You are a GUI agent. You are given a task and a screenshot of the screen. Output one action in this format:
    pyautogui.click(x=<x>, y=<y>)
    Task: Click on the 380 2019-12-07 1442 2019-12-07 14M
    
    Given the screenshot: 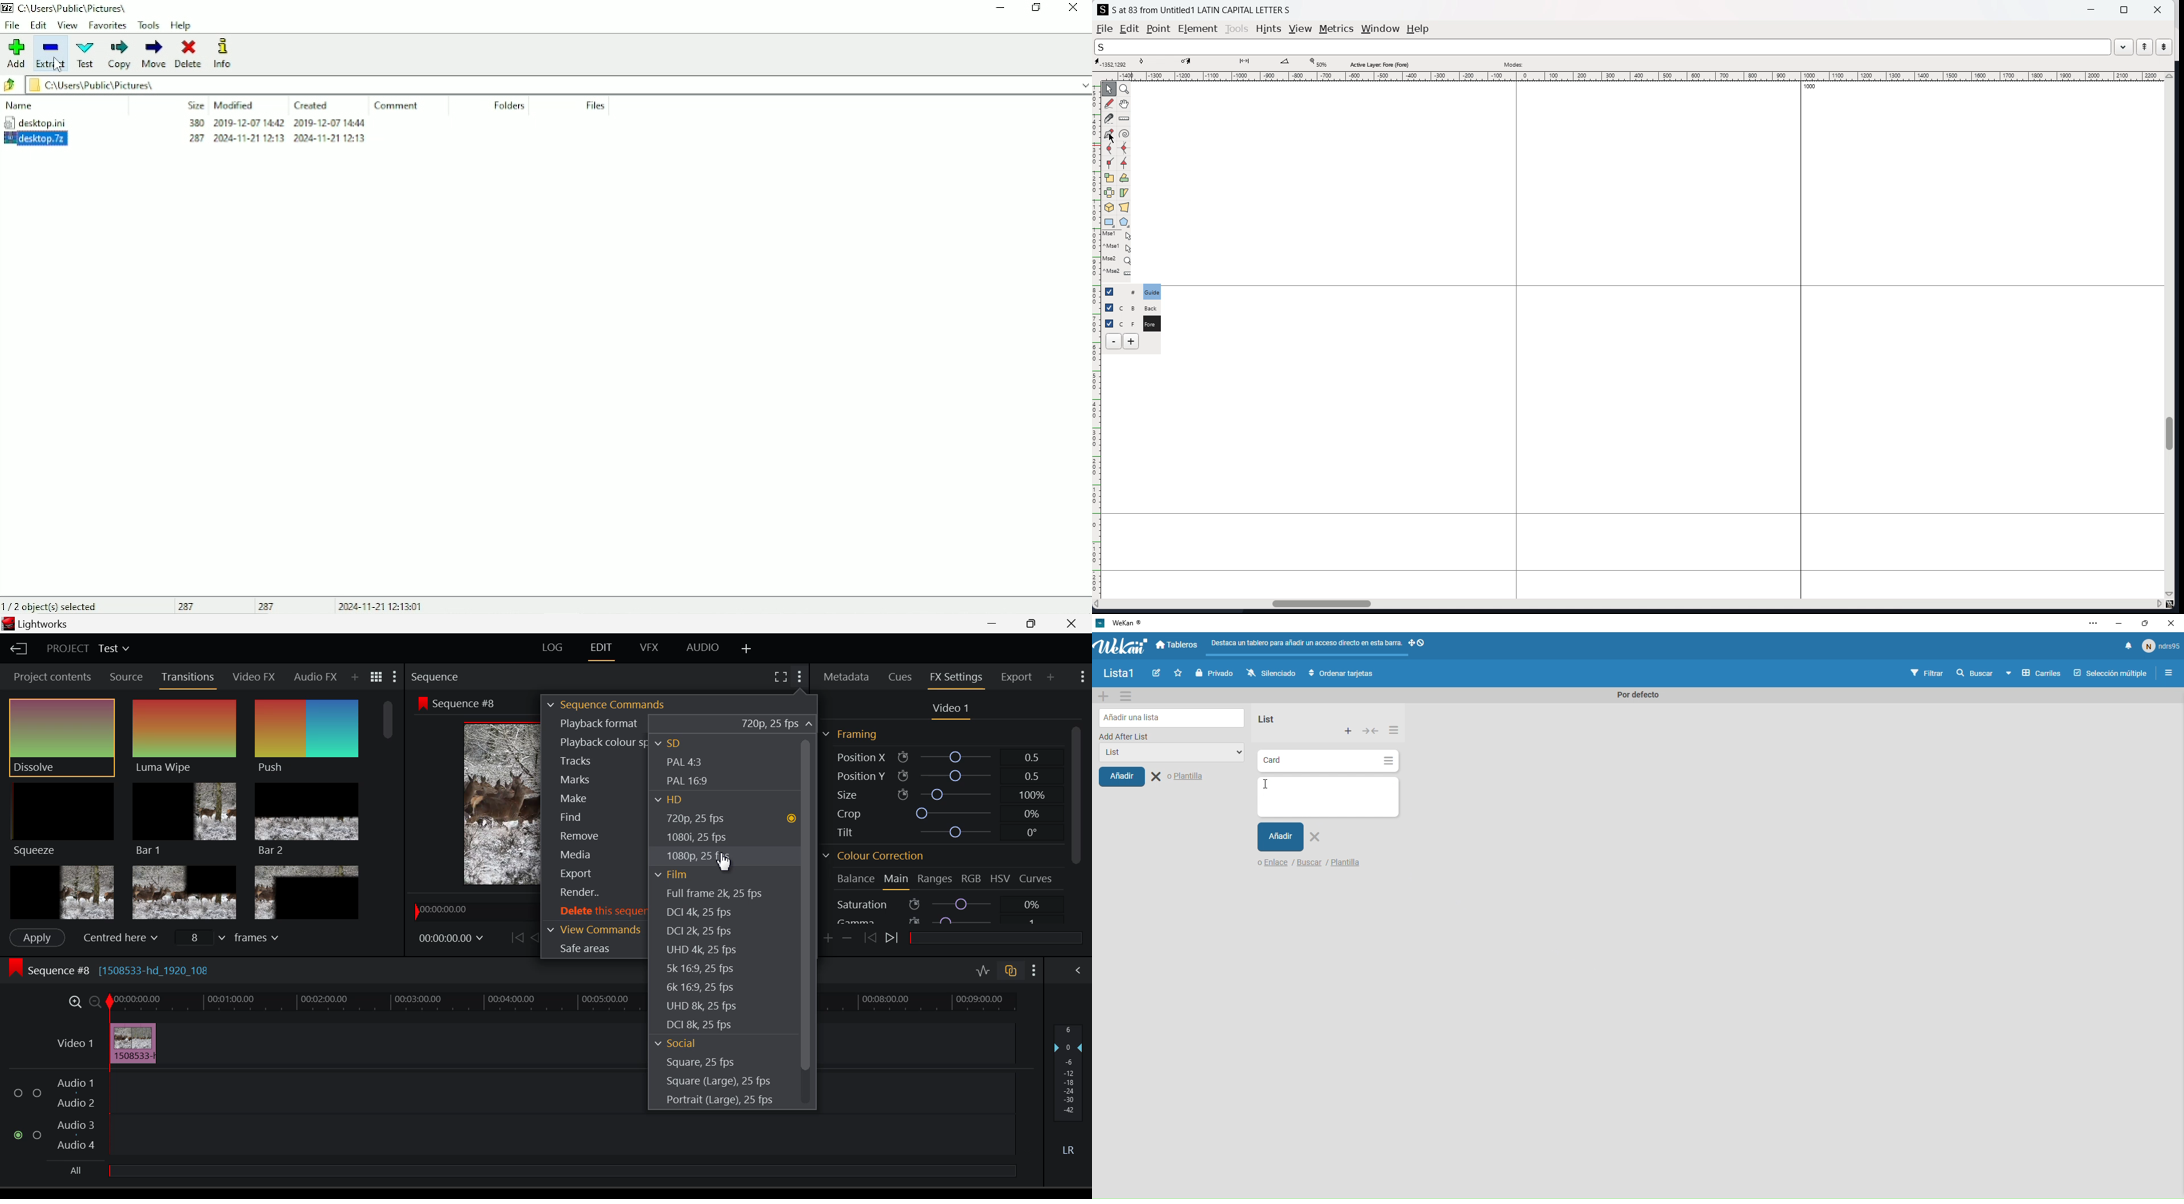 What is the action you would take?
    pyautogui.click(x=275, y=124)
    